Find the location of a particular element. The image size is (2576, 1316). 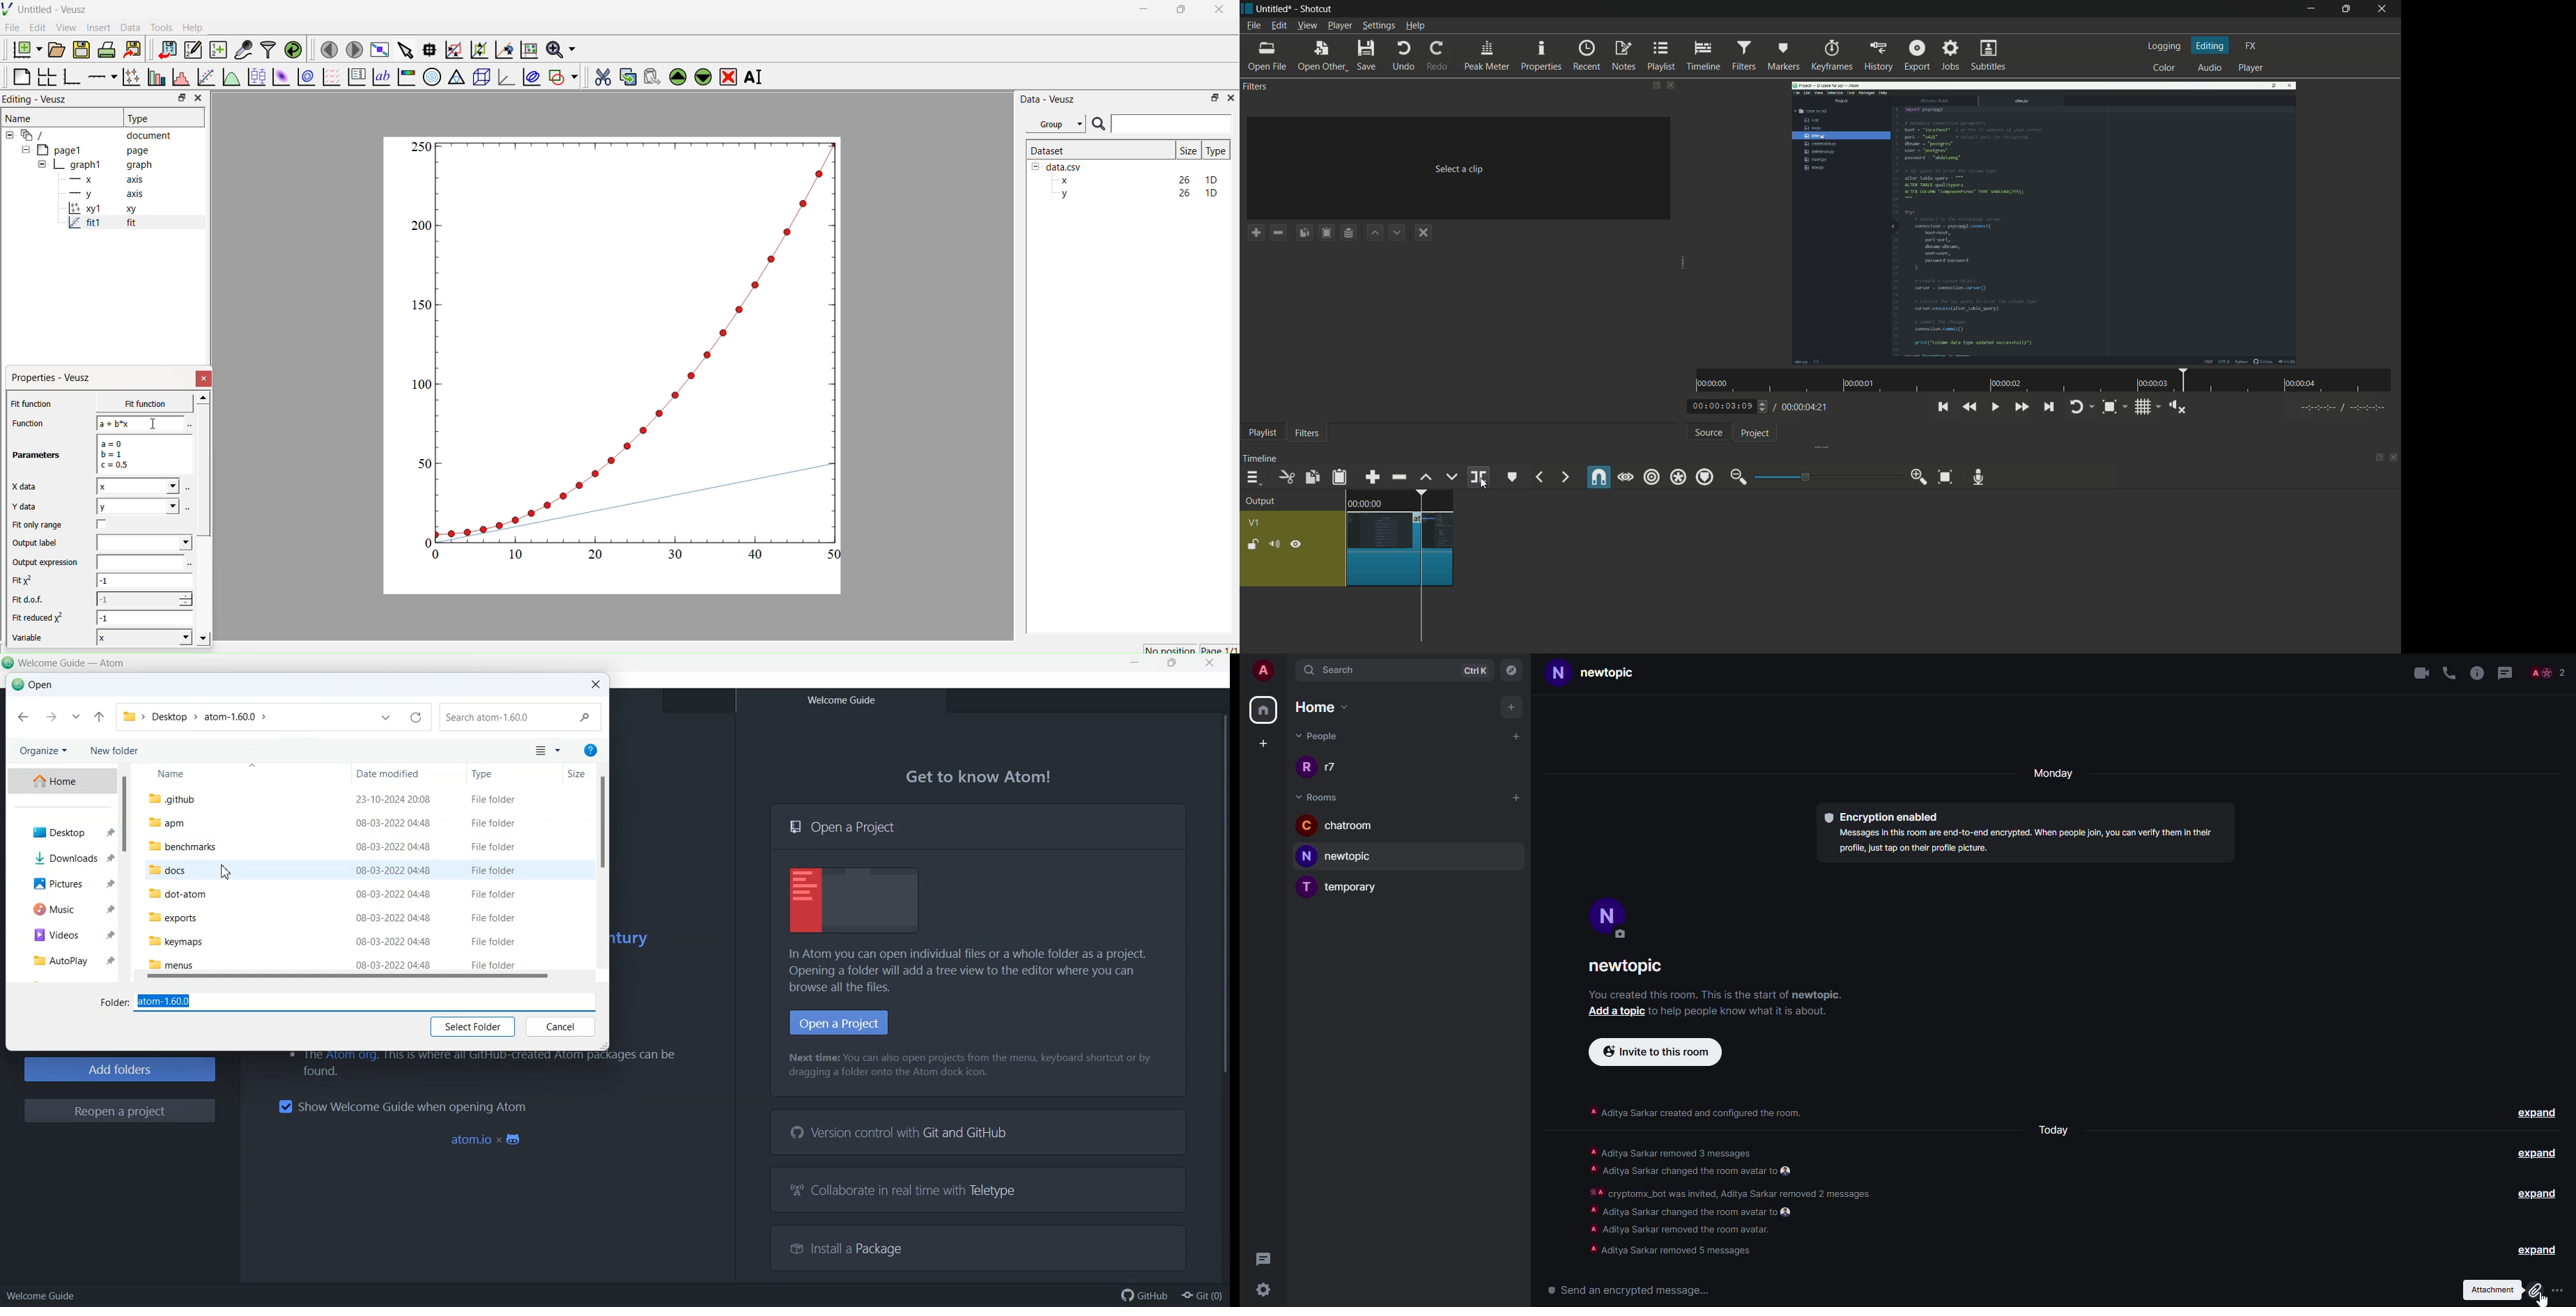

Paste is located at coordinates (650, 75).